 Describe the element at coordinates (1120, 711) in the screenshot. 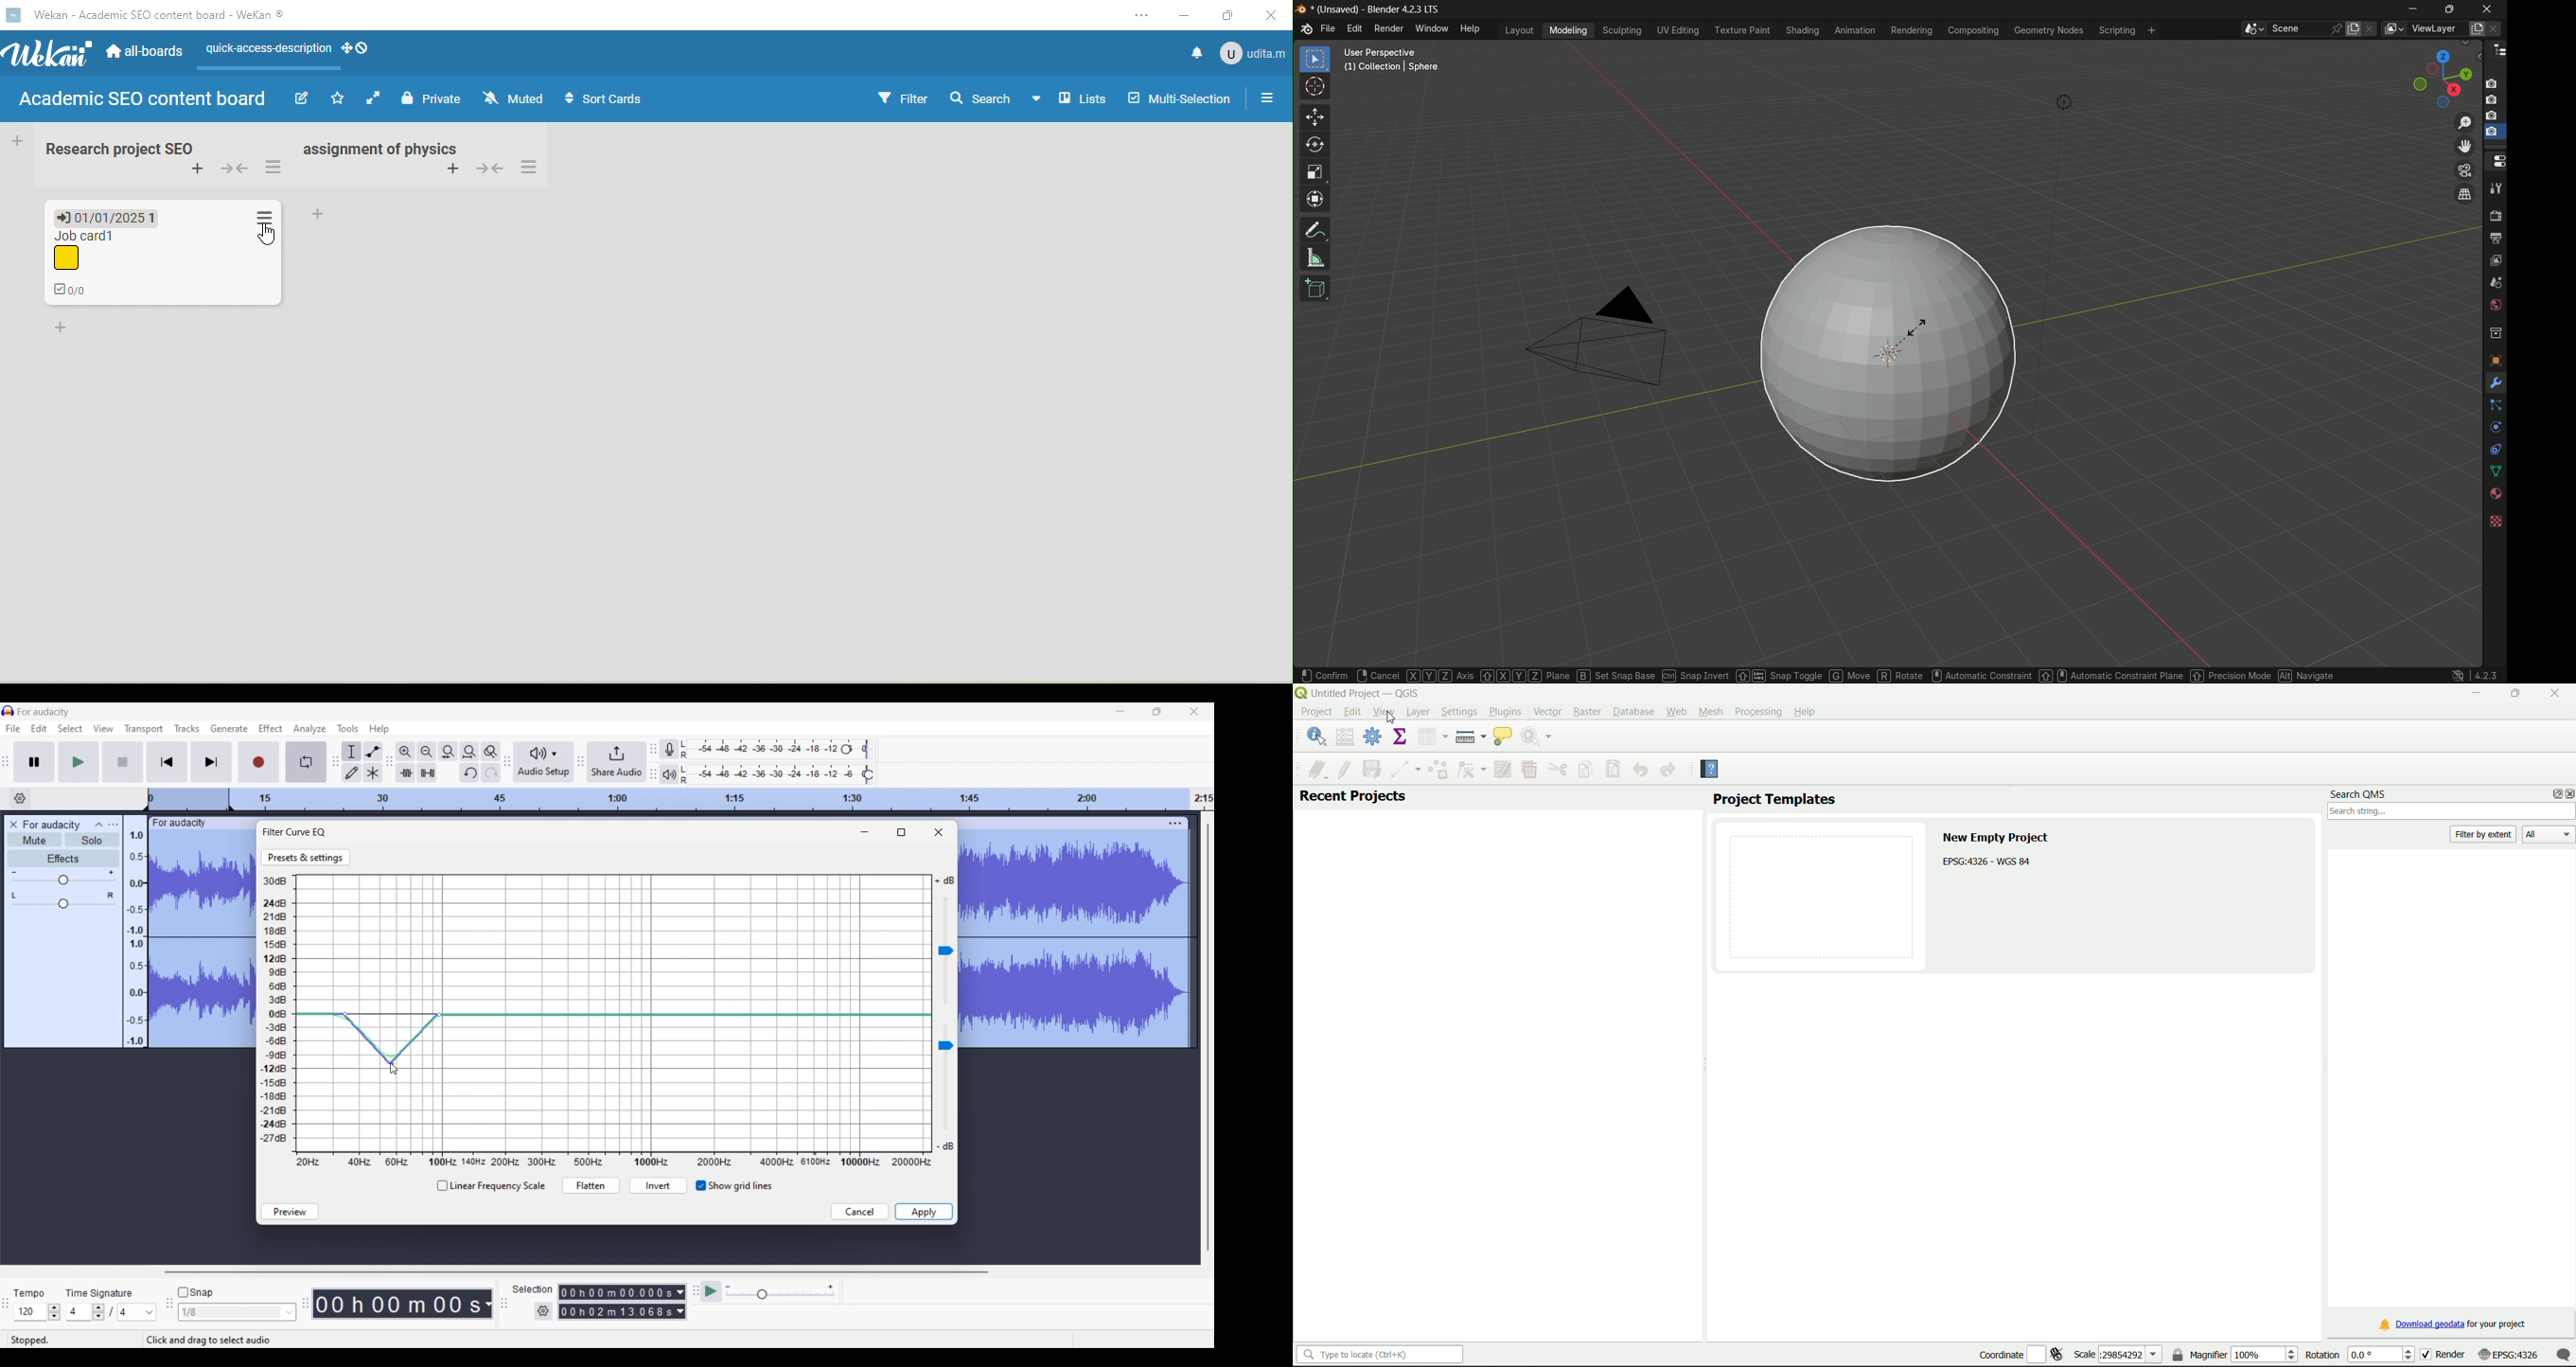

I see `Minimize` at that location.